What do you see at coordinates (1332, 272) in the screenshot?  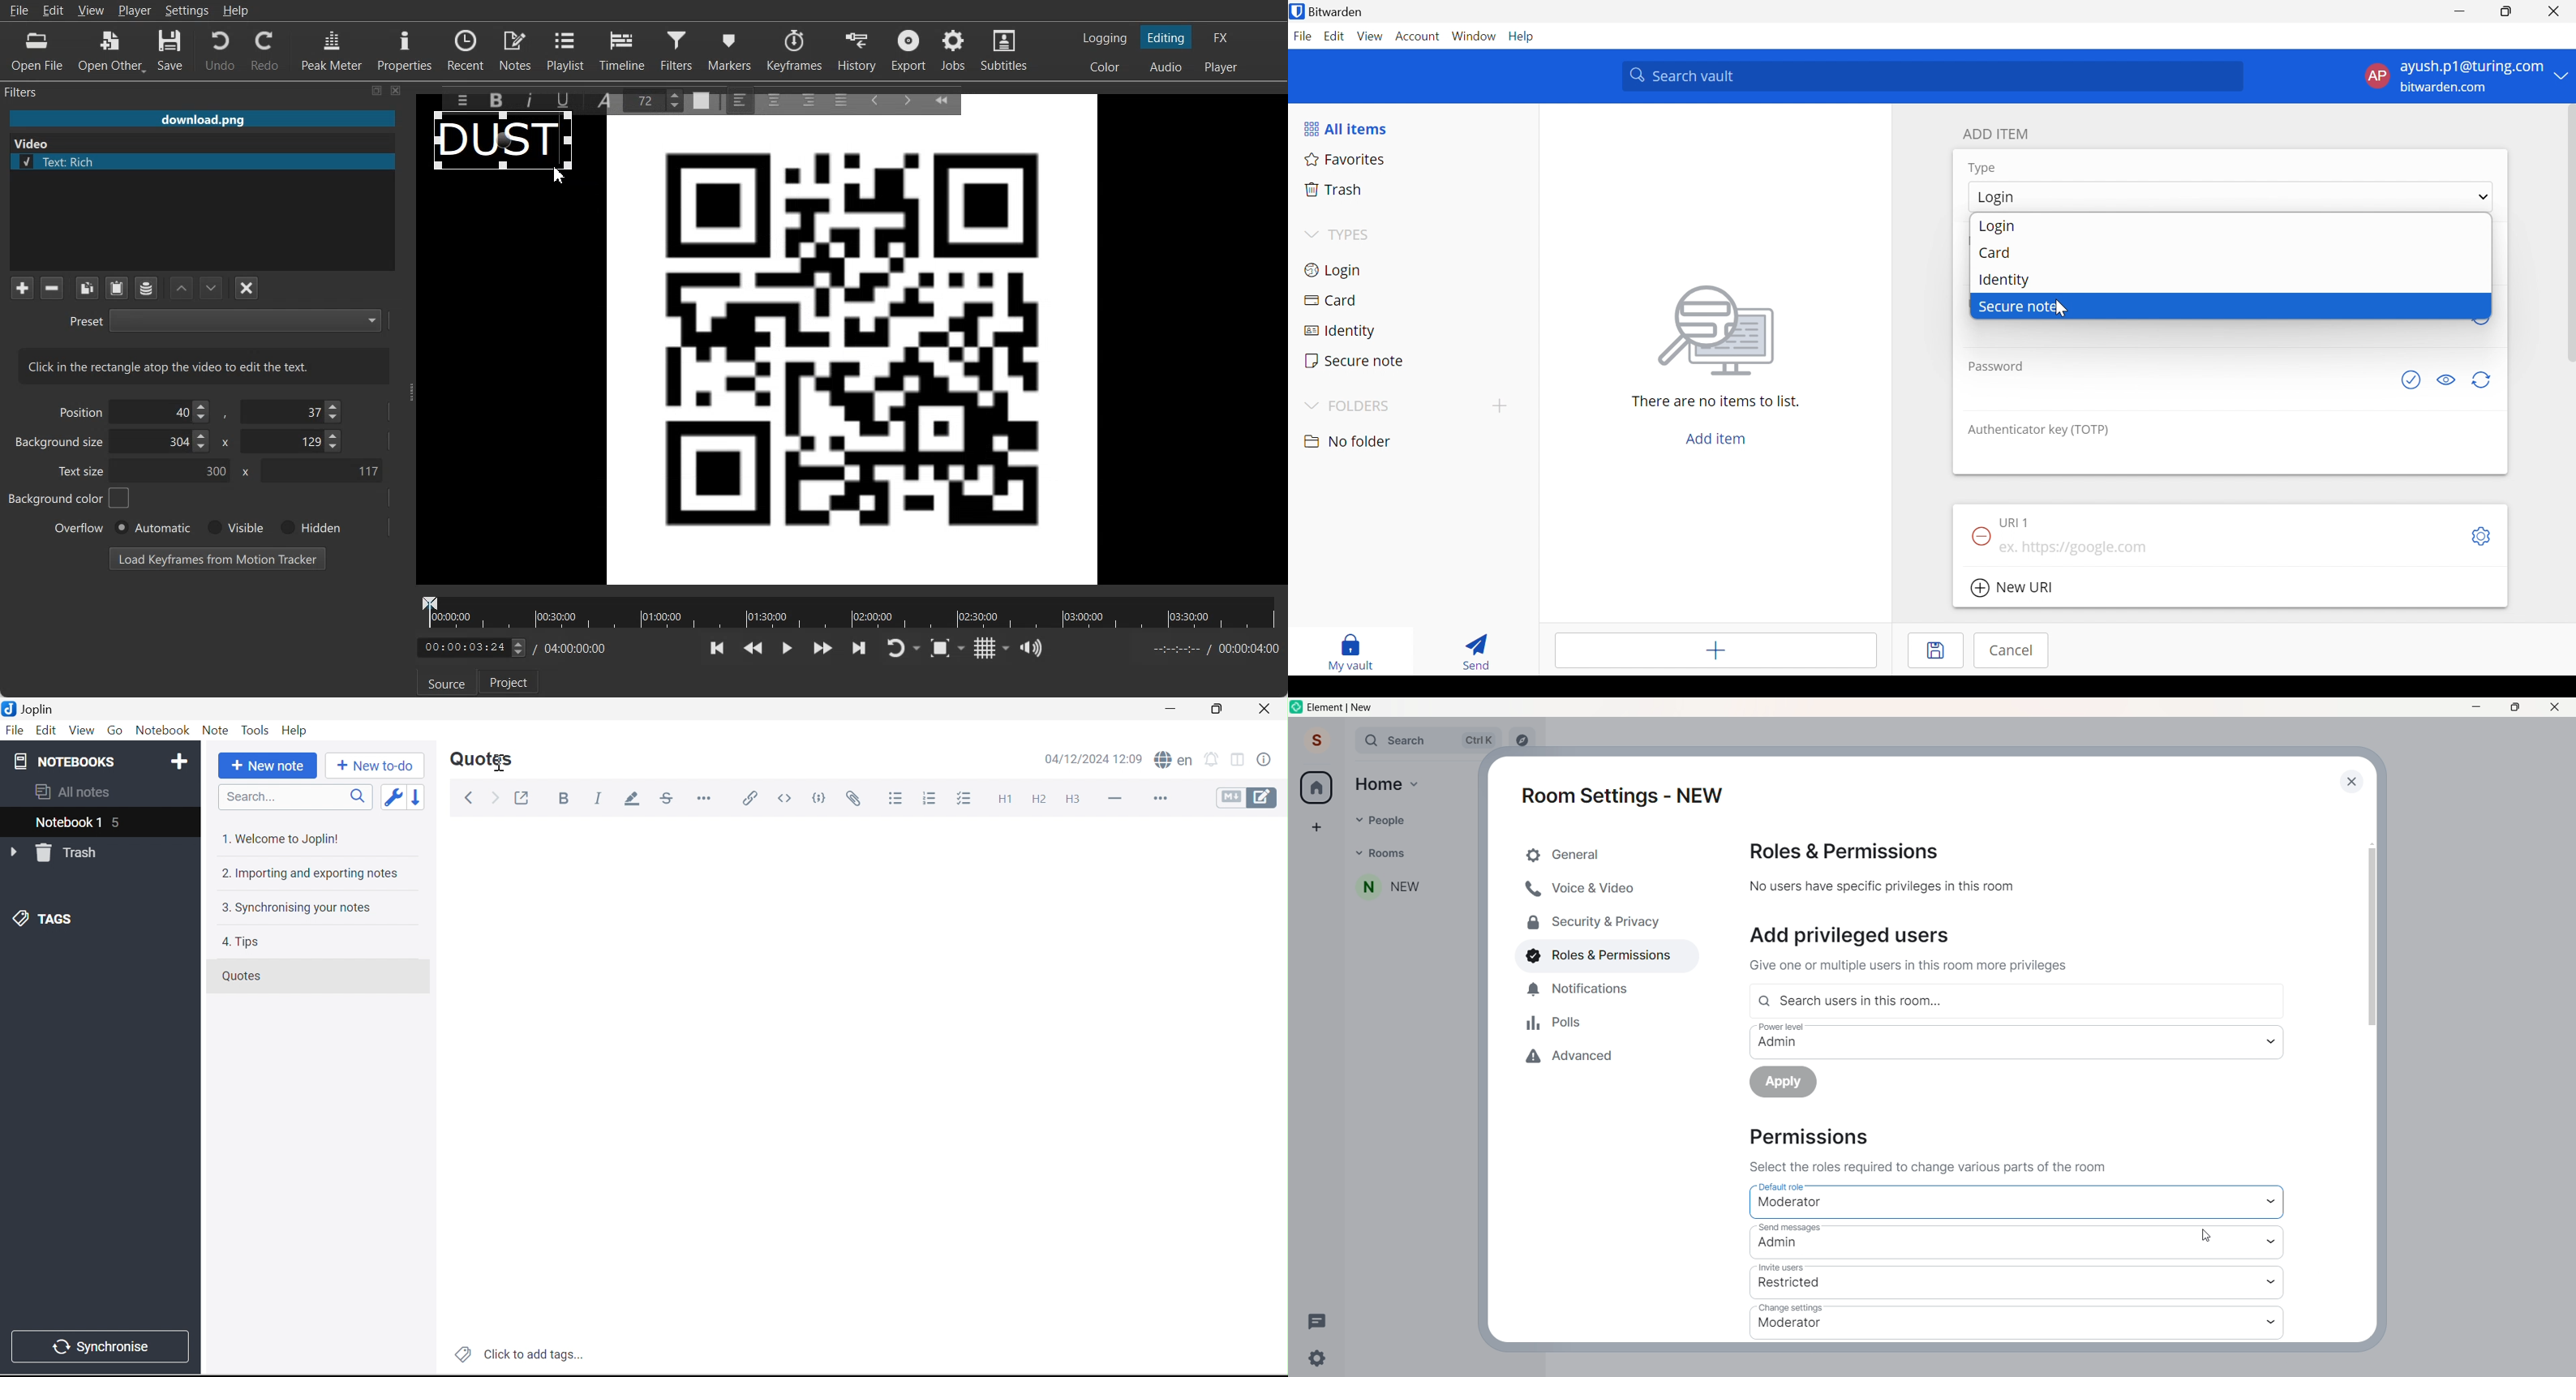 I see `Login` at bounding box center [1332, 272].